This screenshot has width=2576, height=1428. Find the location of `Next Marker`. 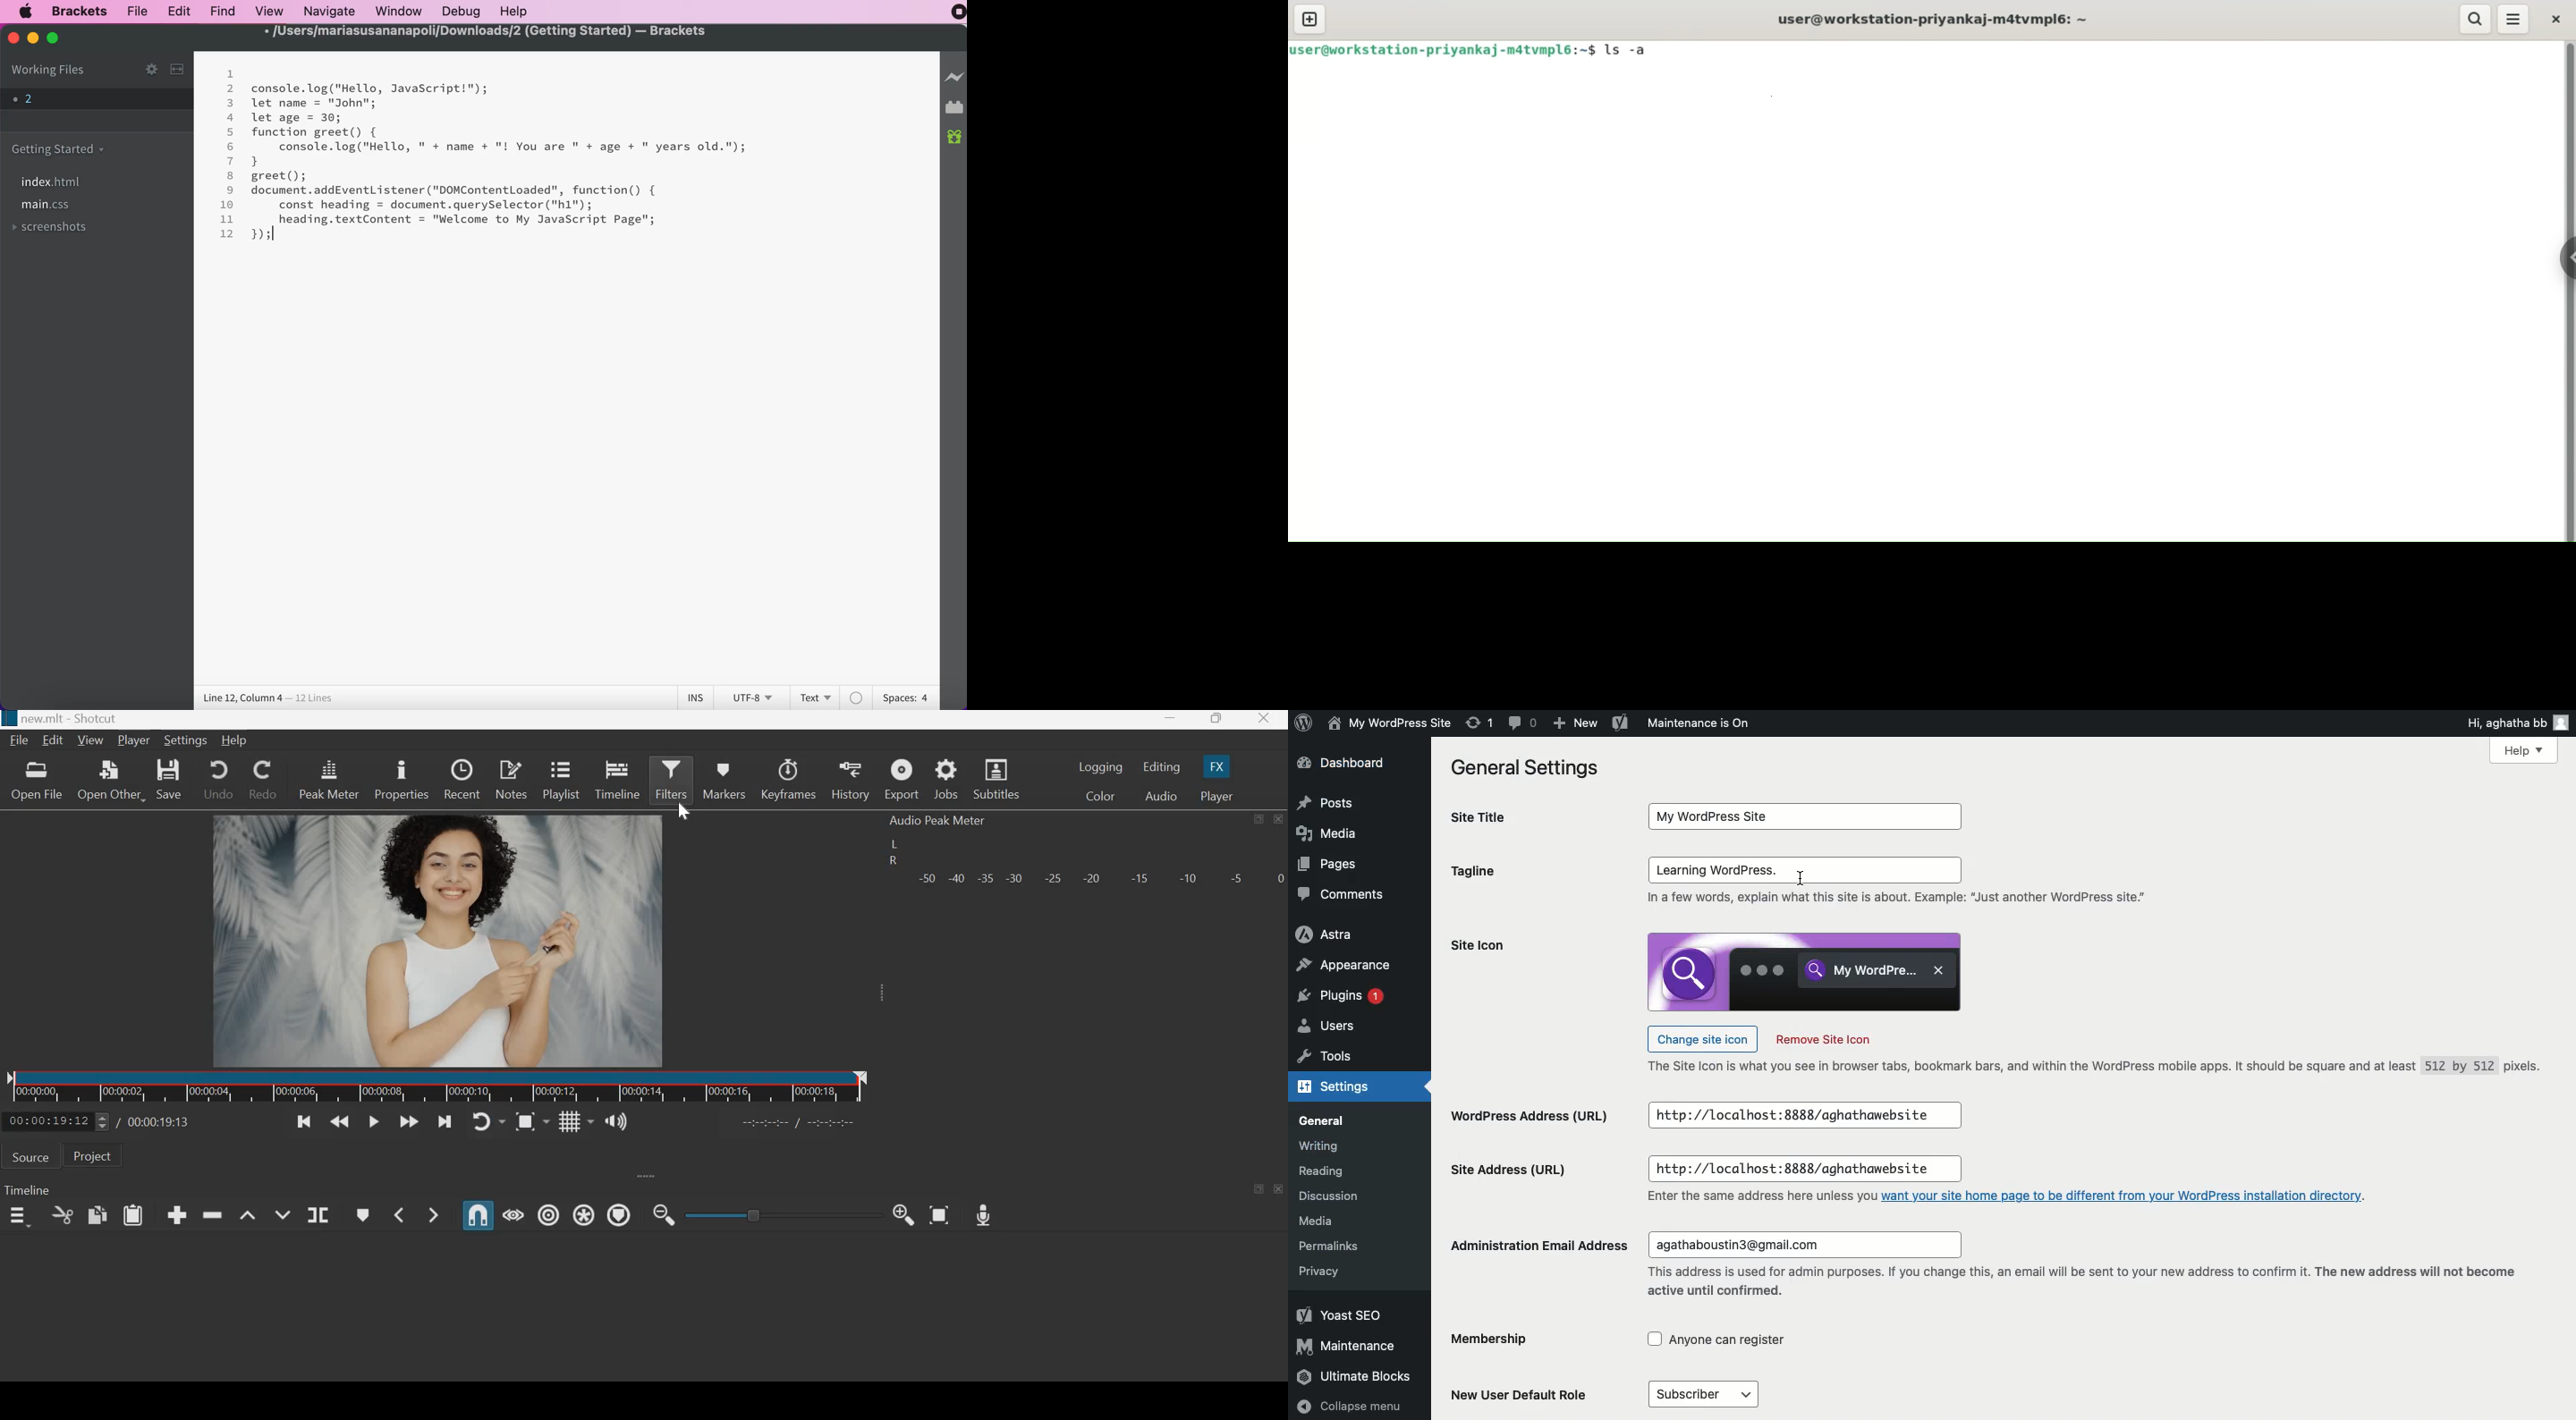

Next Marker is located at coordinates (433, 1213).